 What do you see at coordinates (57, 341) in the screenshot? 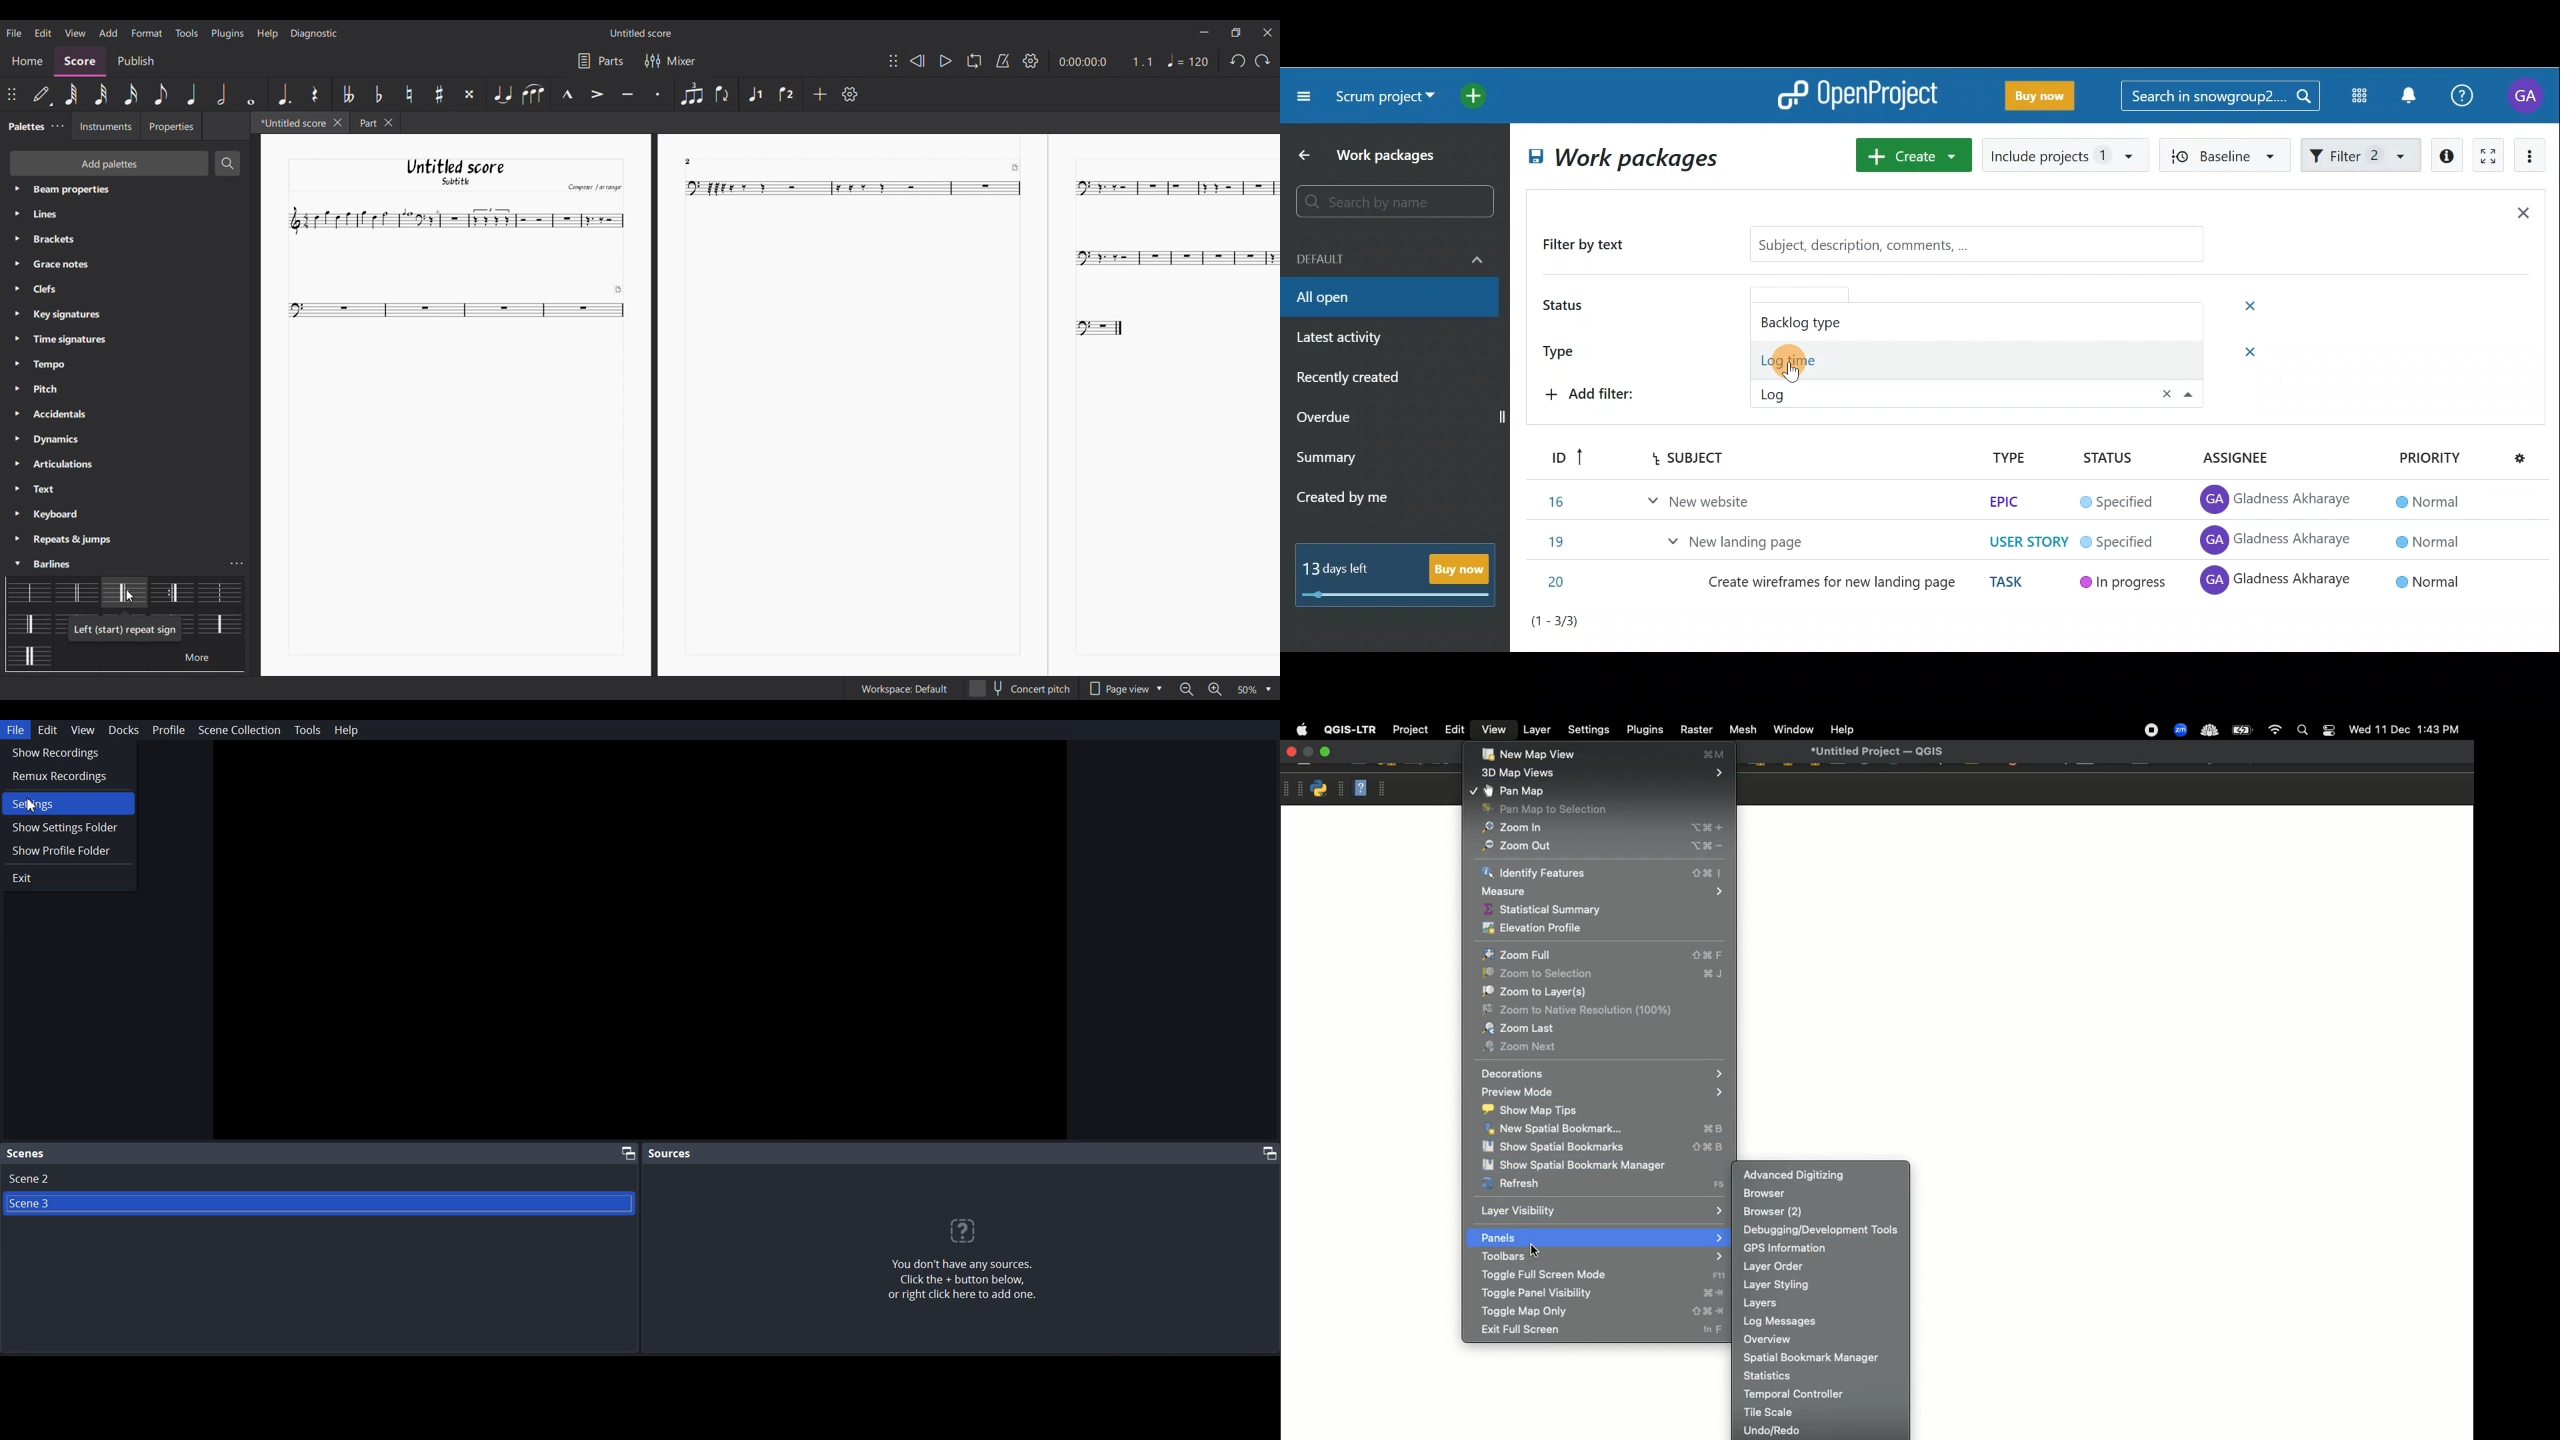
I see `Palette settings` at bounding box center [57, 341].